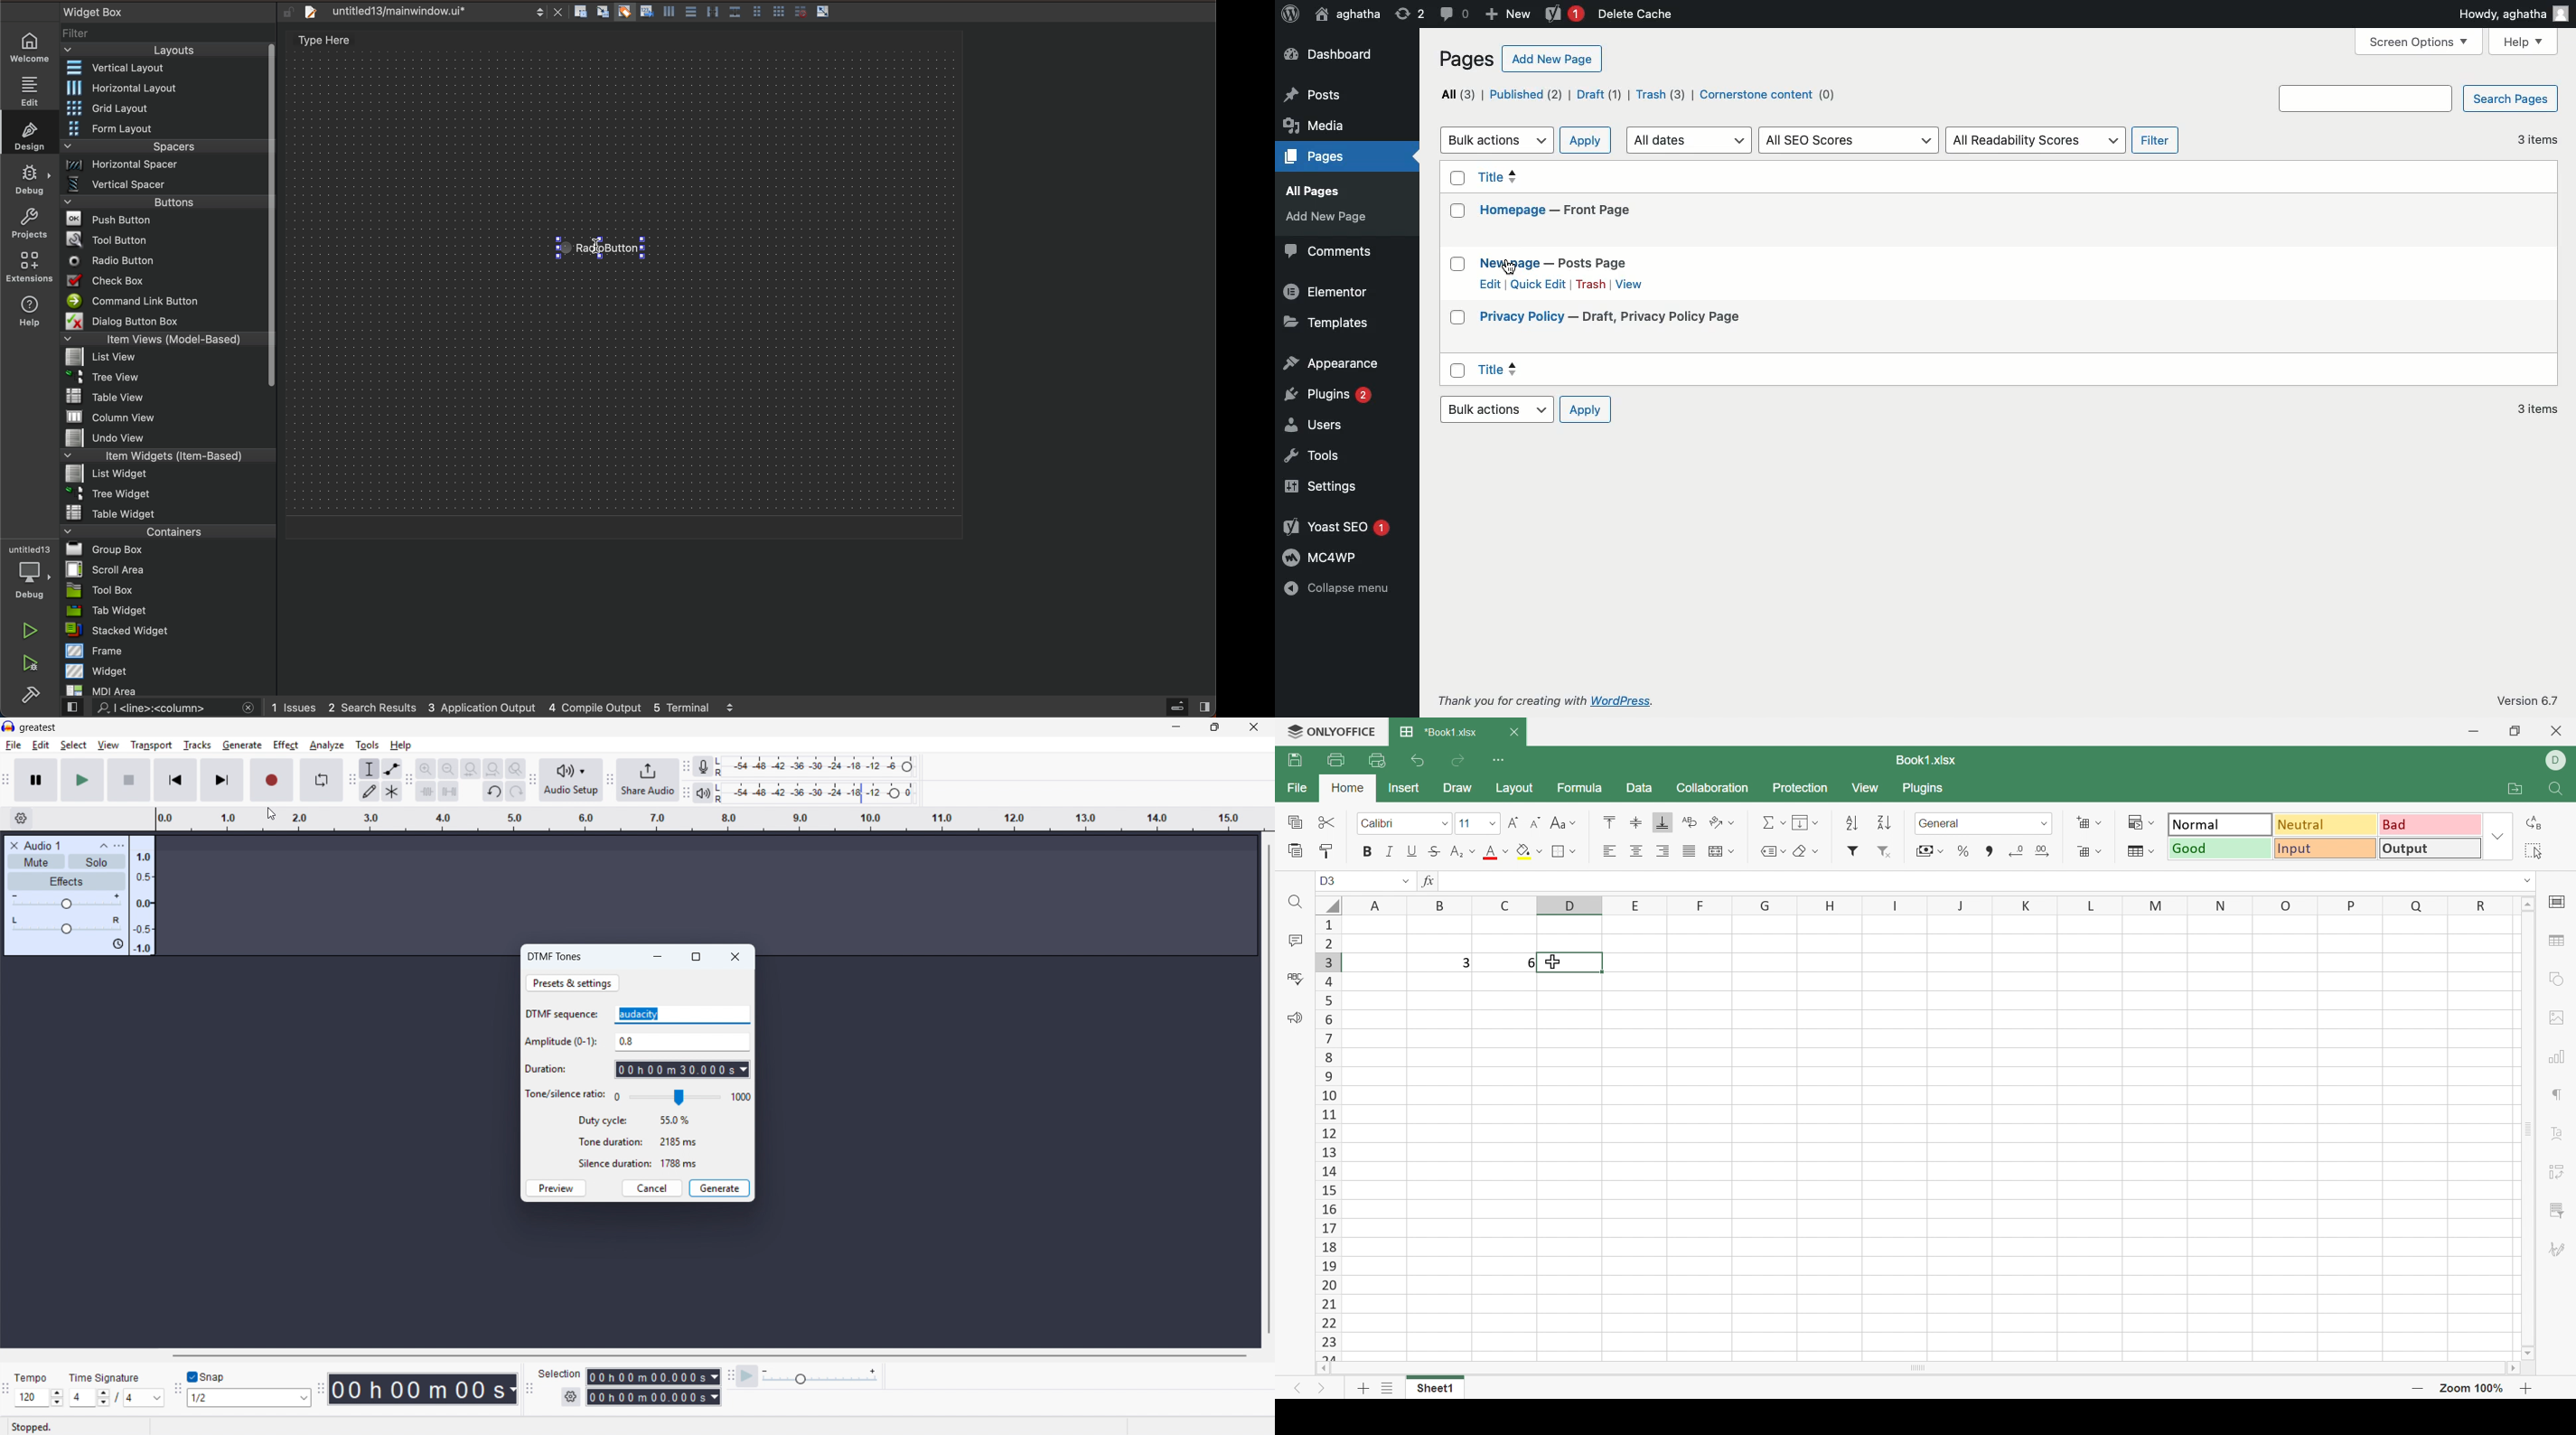  Describe the element at coordinates (166, 69) in the screenshot. I see `Vertical layout ` at that location.